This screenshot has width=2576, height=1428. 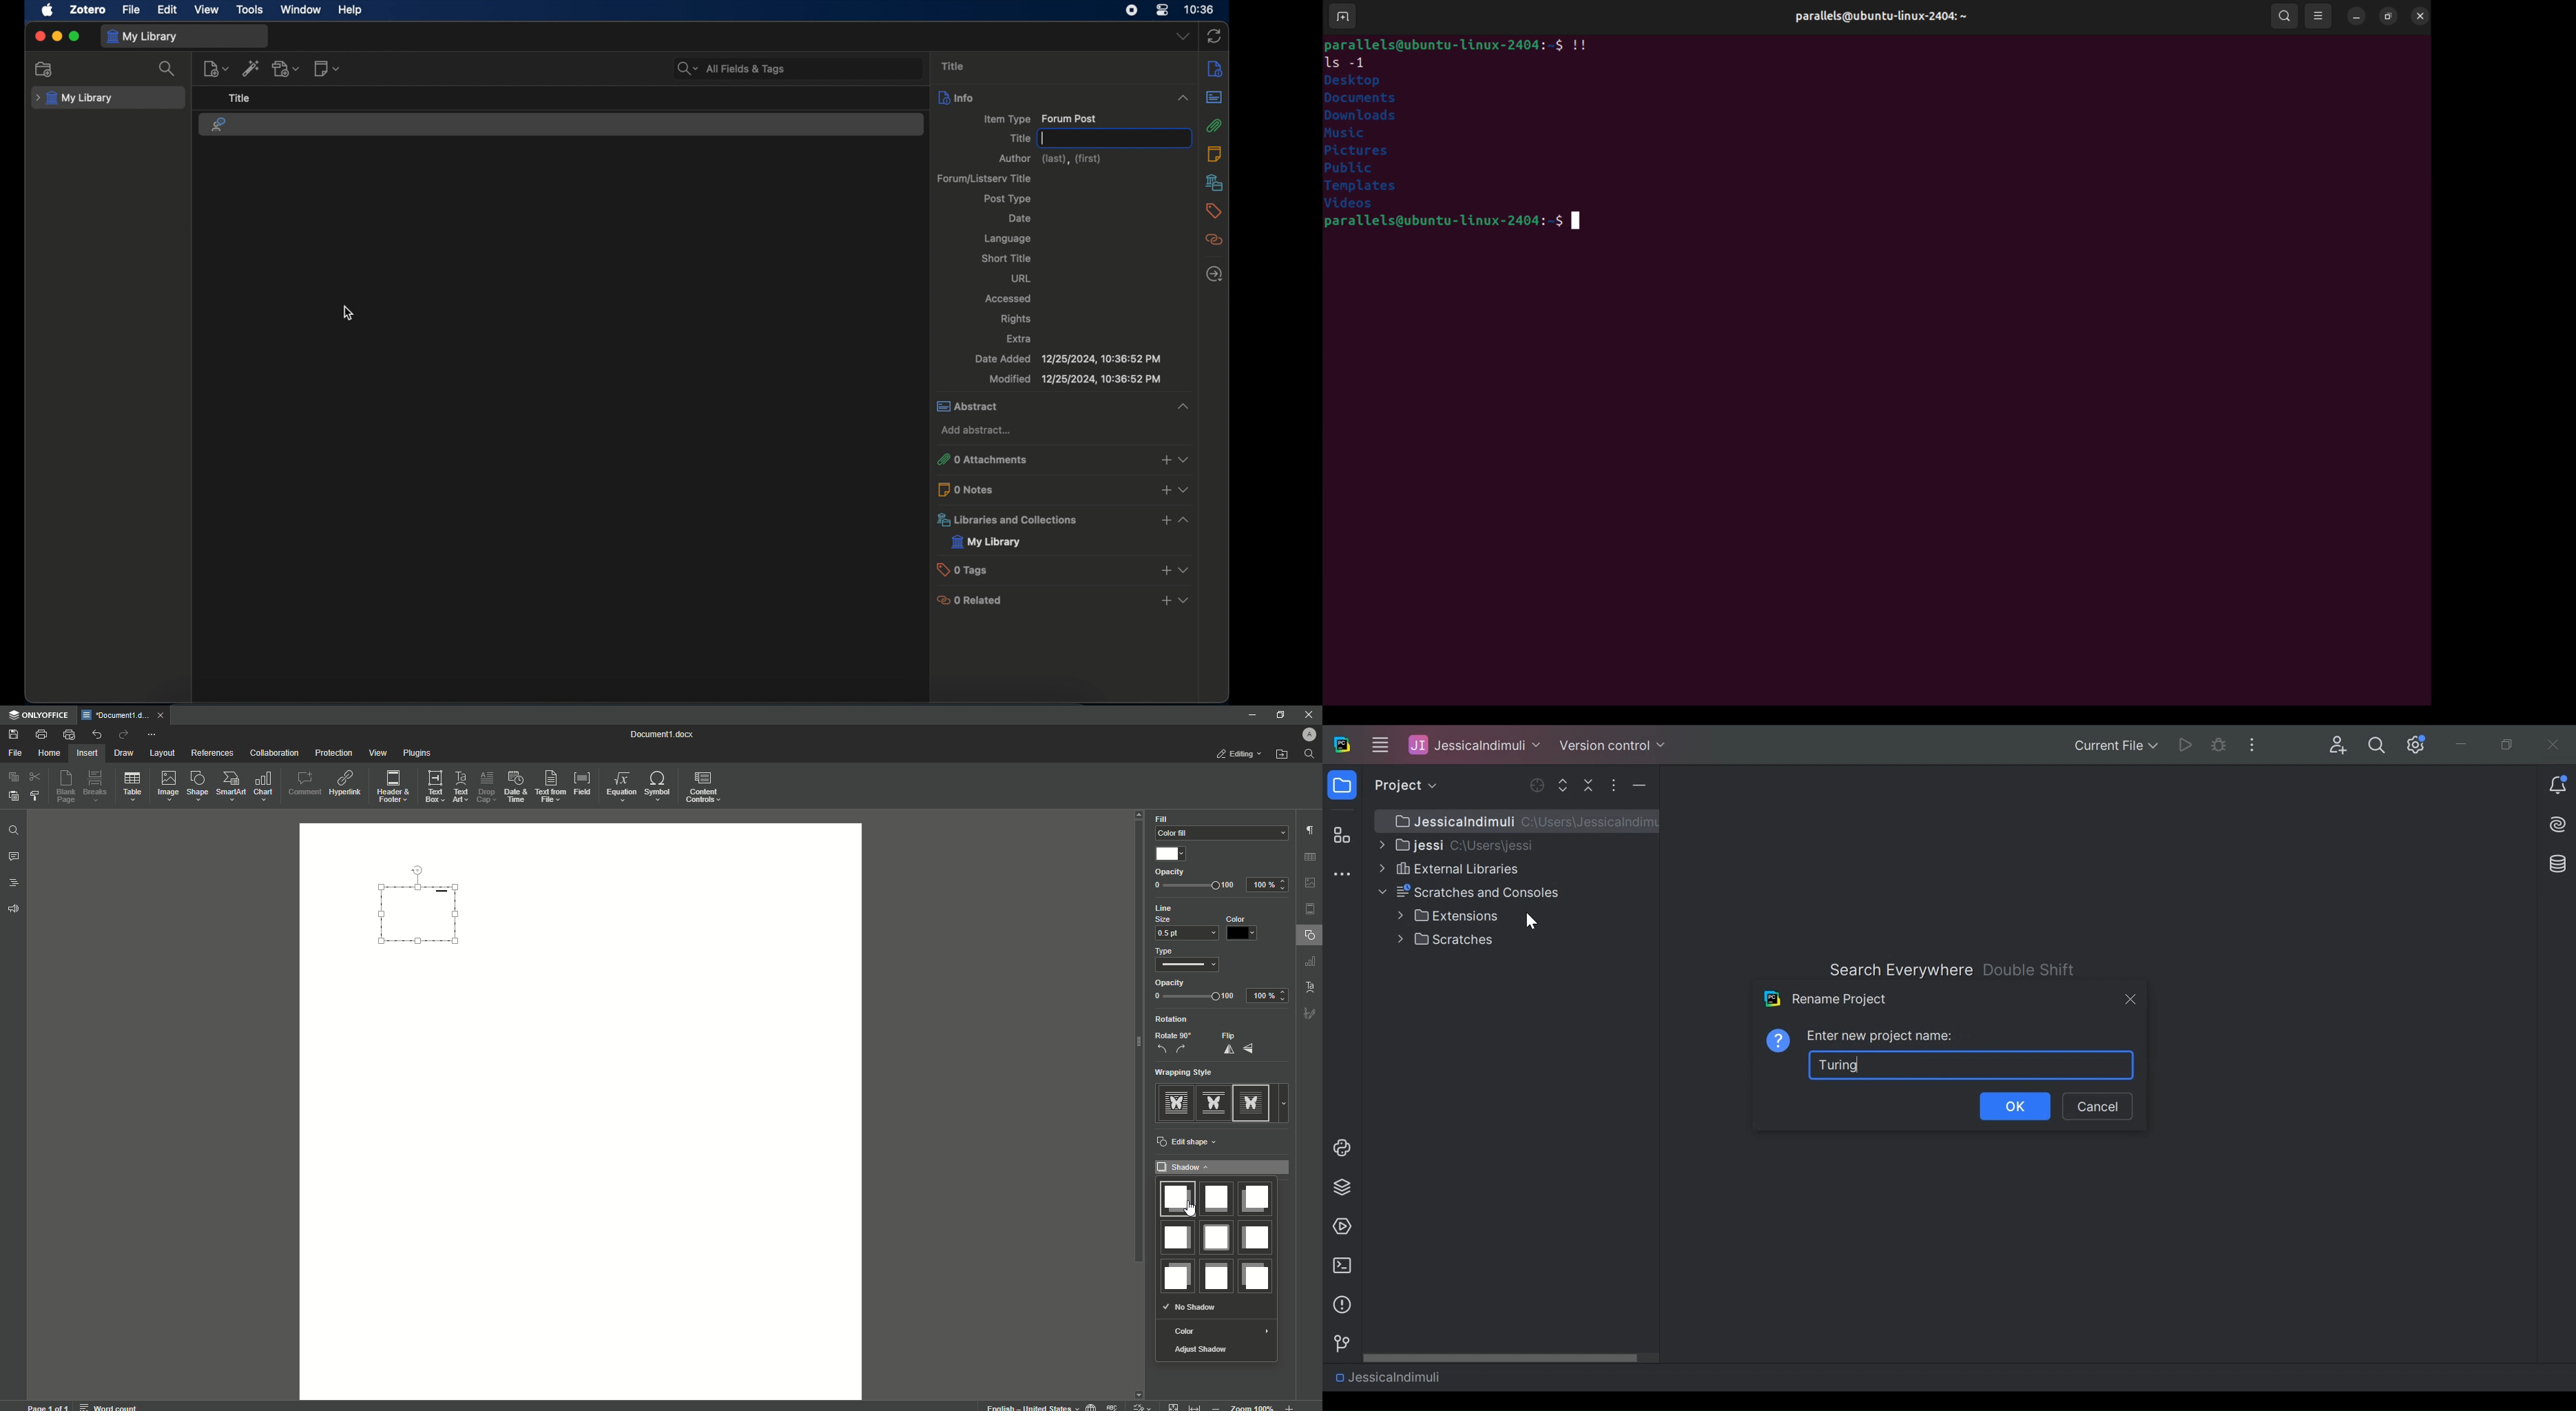 I want to click on Current File, so click(x=2115, y=747).